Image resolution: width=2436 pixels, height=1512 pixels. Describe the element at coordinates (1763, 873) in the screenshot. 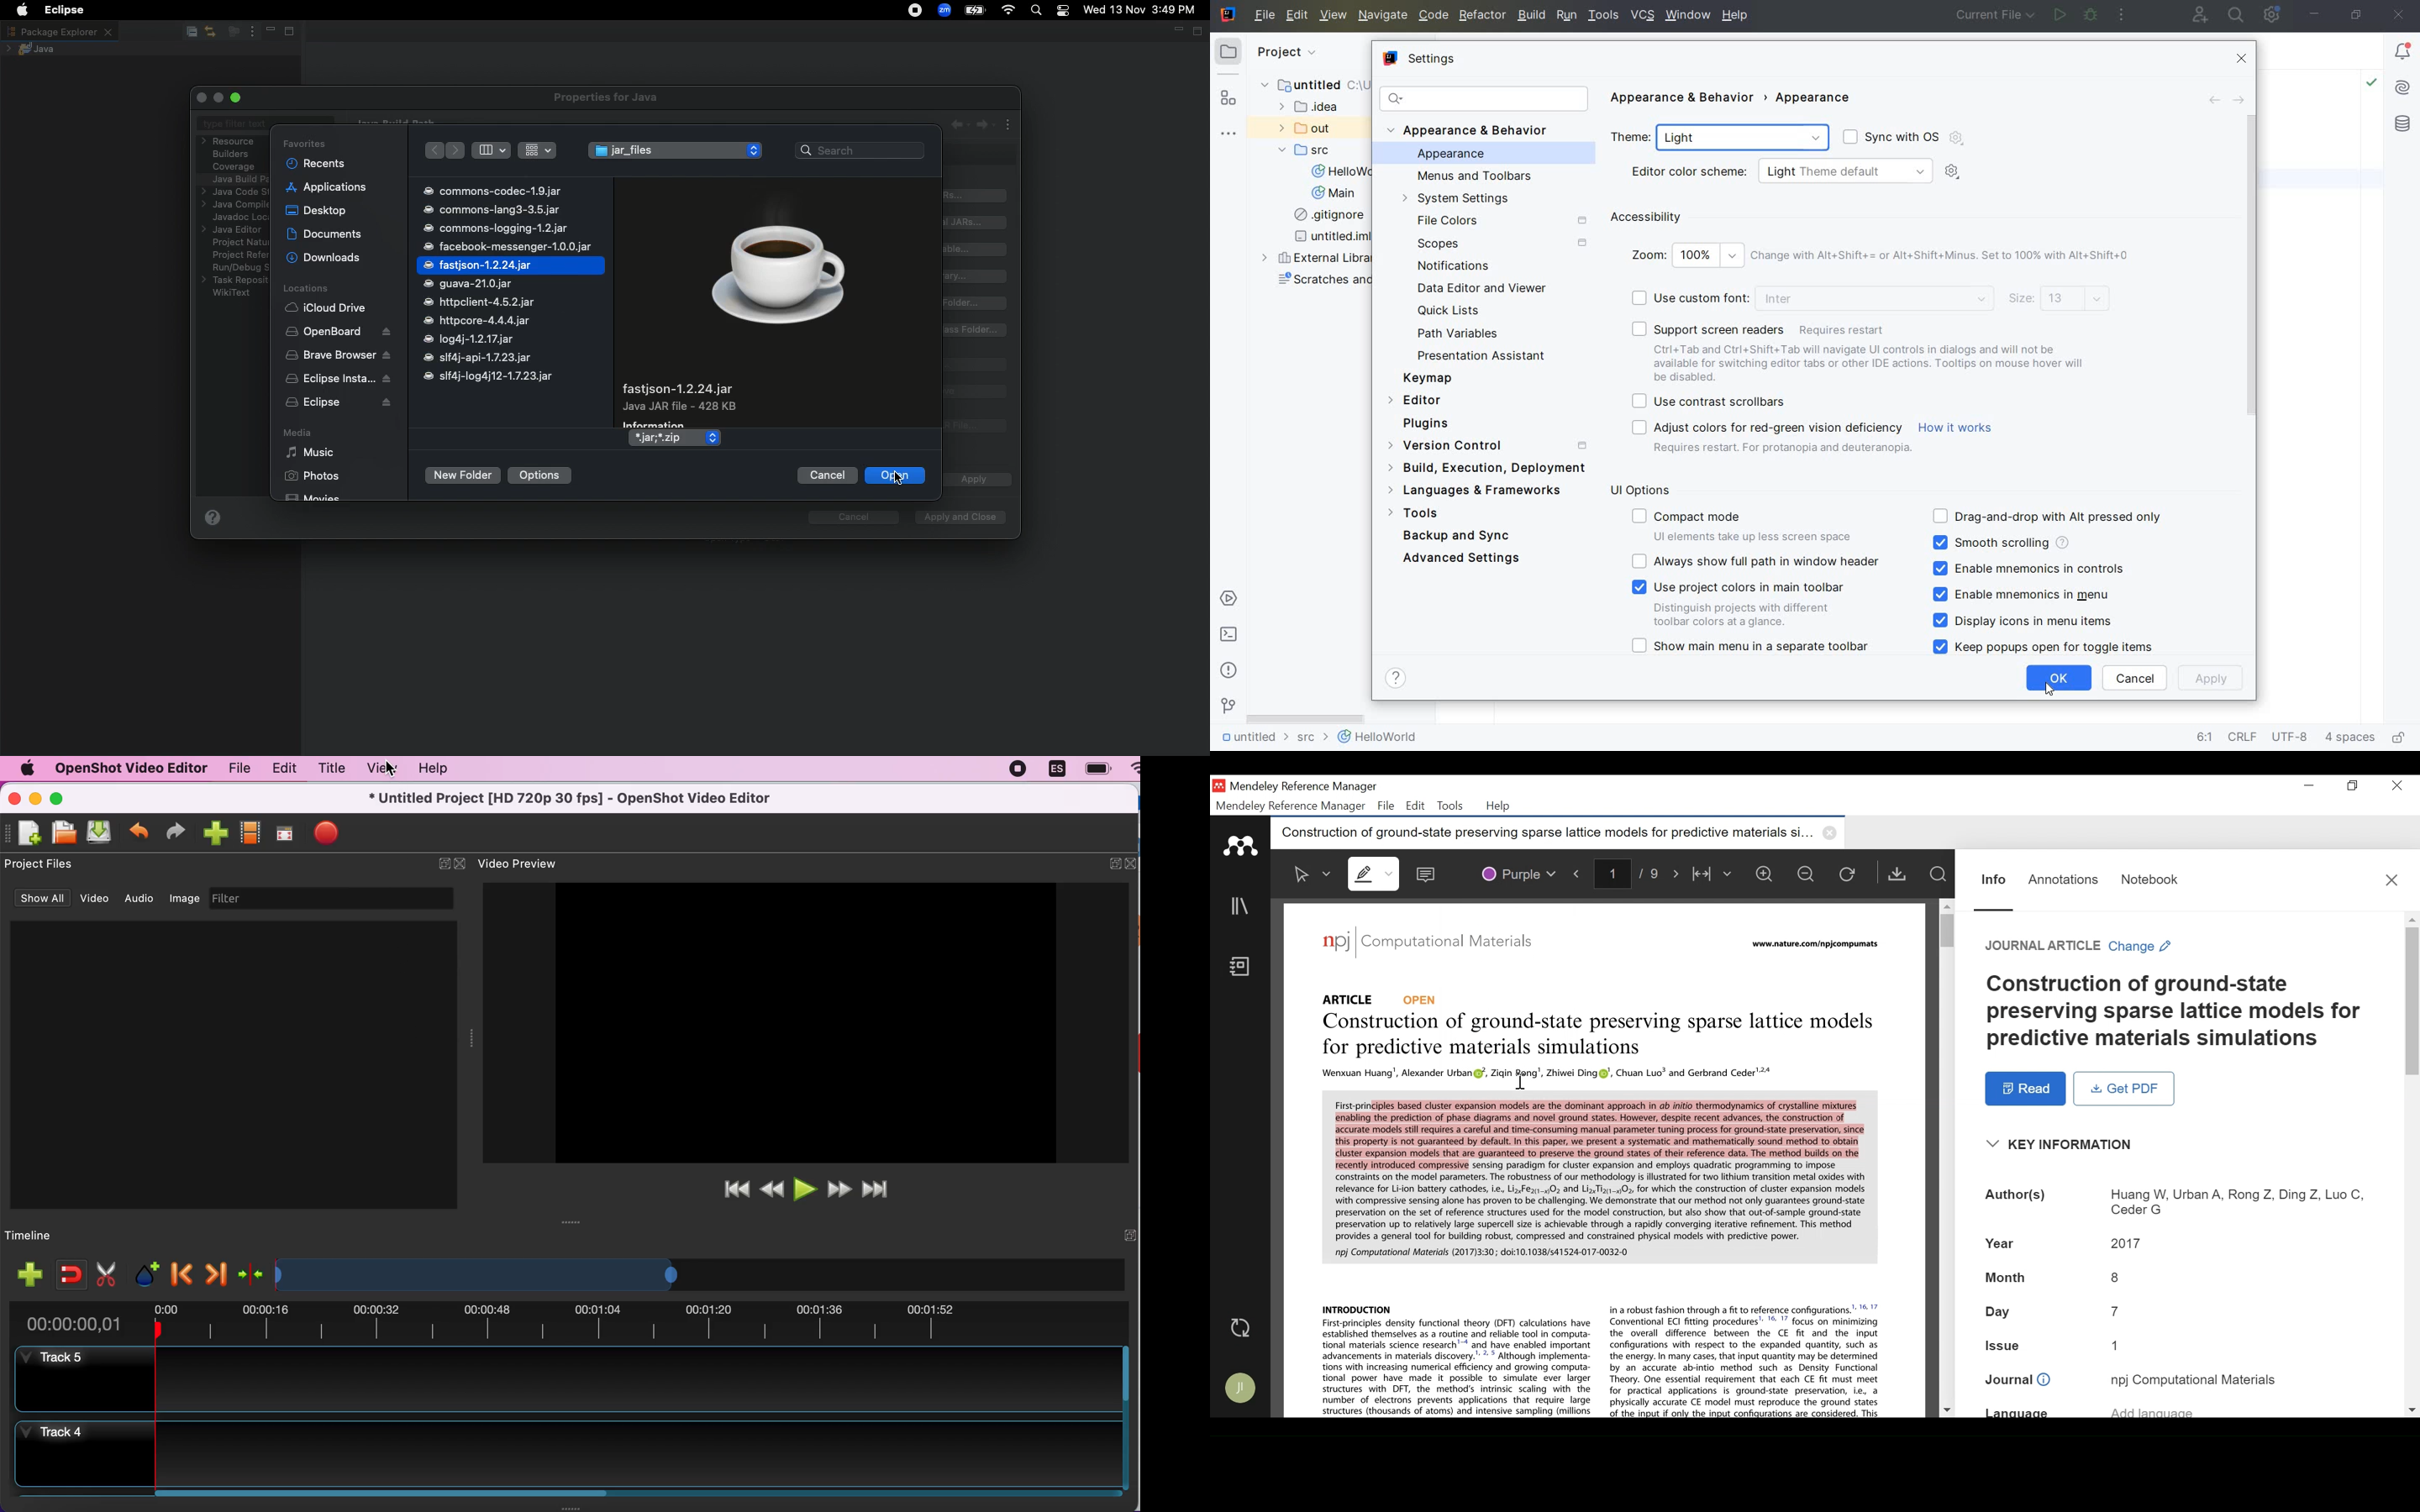

I see `Zoom in` at that location.